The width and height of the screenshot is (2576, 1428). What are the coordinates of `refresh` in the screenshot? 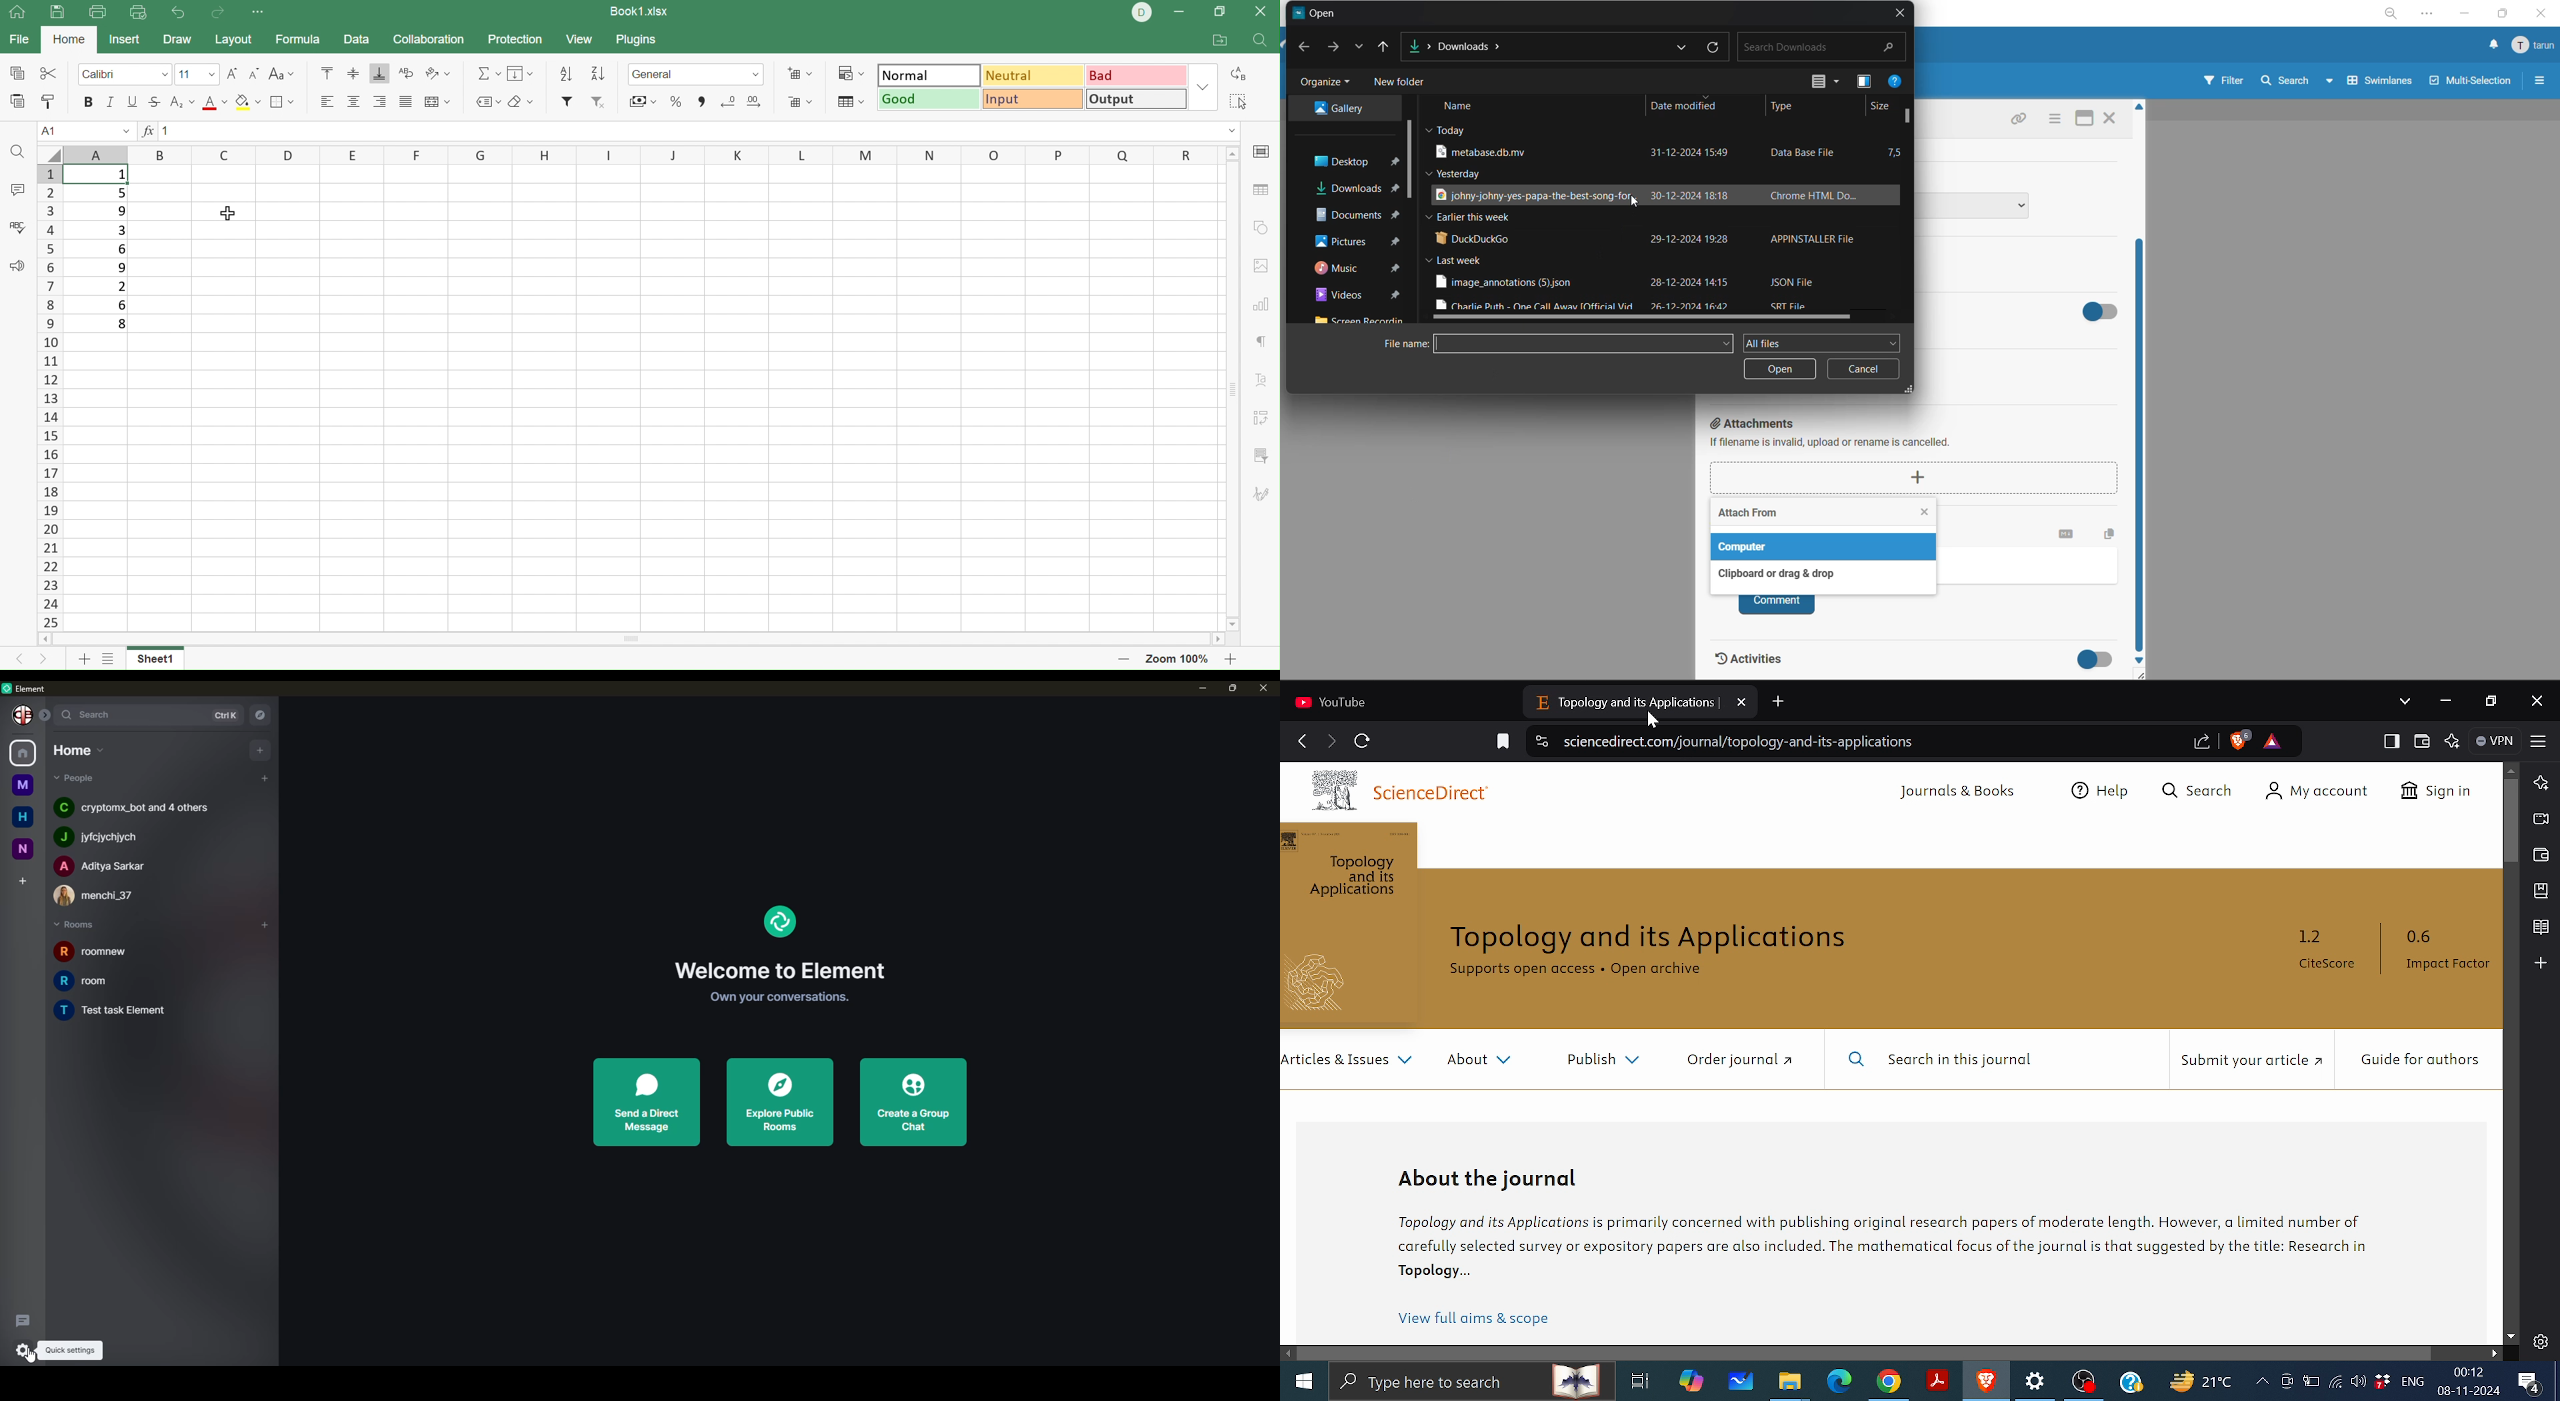 It's located at (1713, 49).